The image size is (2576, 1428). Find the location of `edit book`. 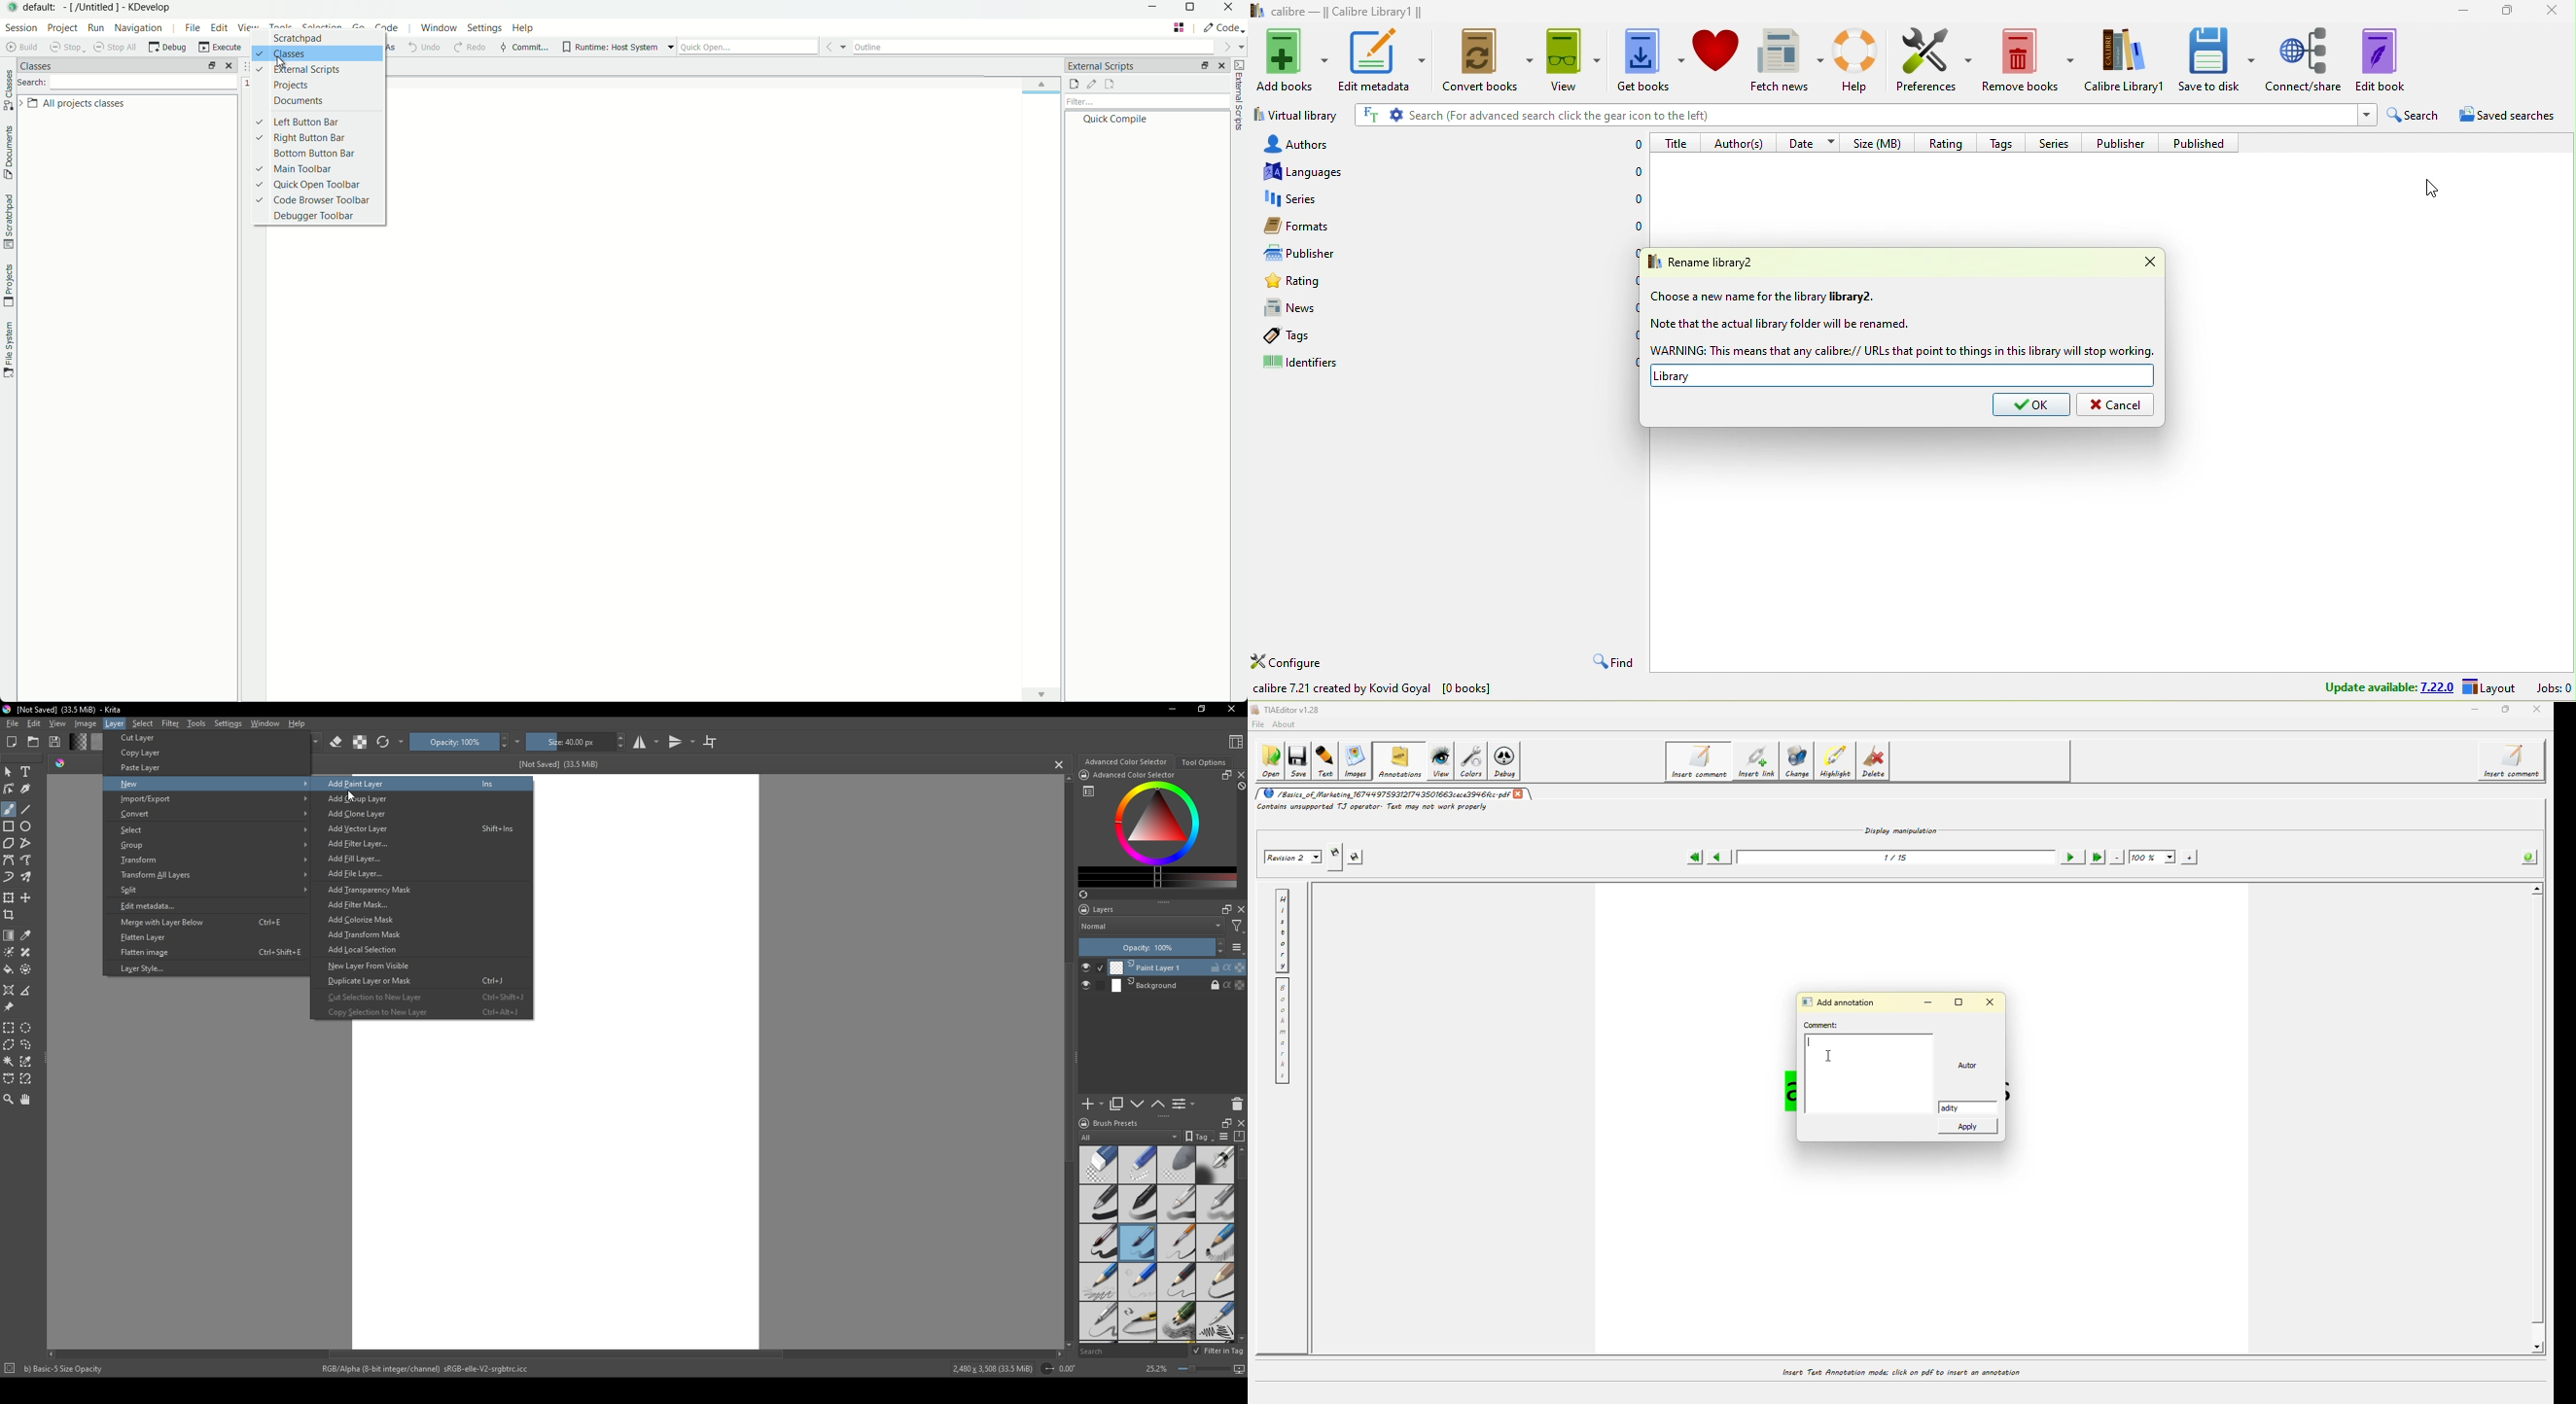

edit book is located at coordinates (2394, 58).